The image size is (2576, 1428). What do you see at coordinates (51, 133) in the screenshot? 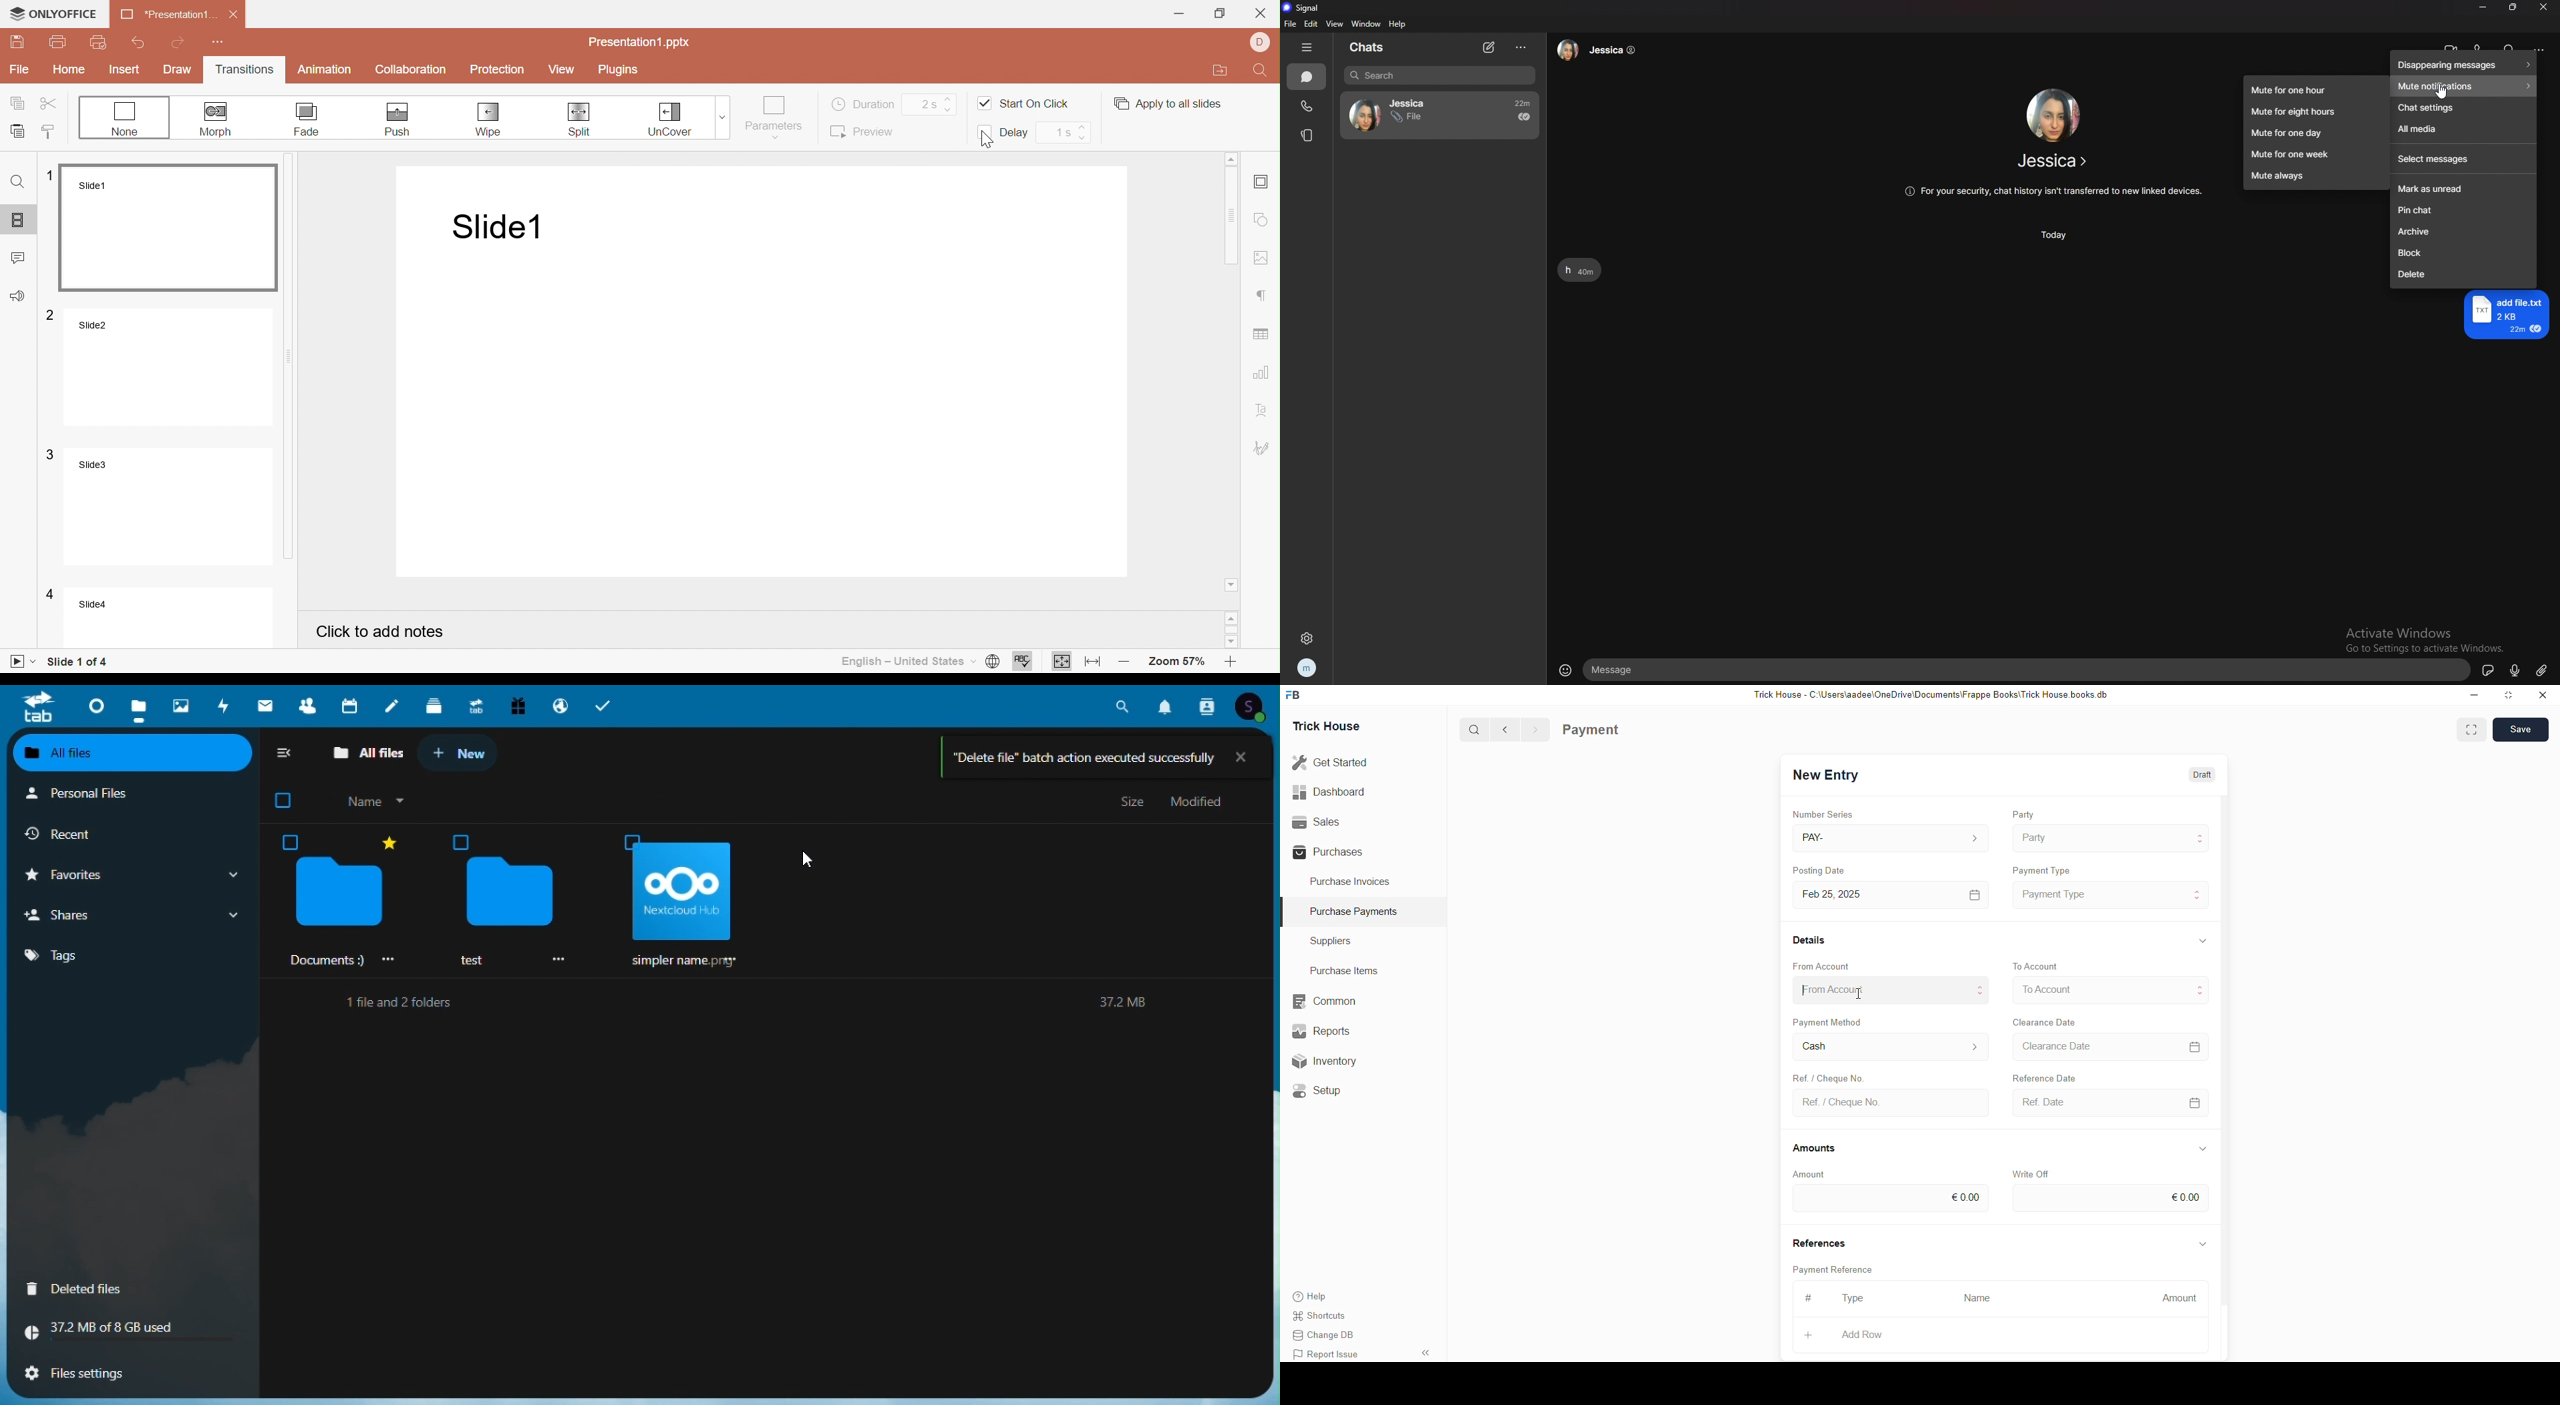
I see `Copy style` at bounding box center [51, 133].